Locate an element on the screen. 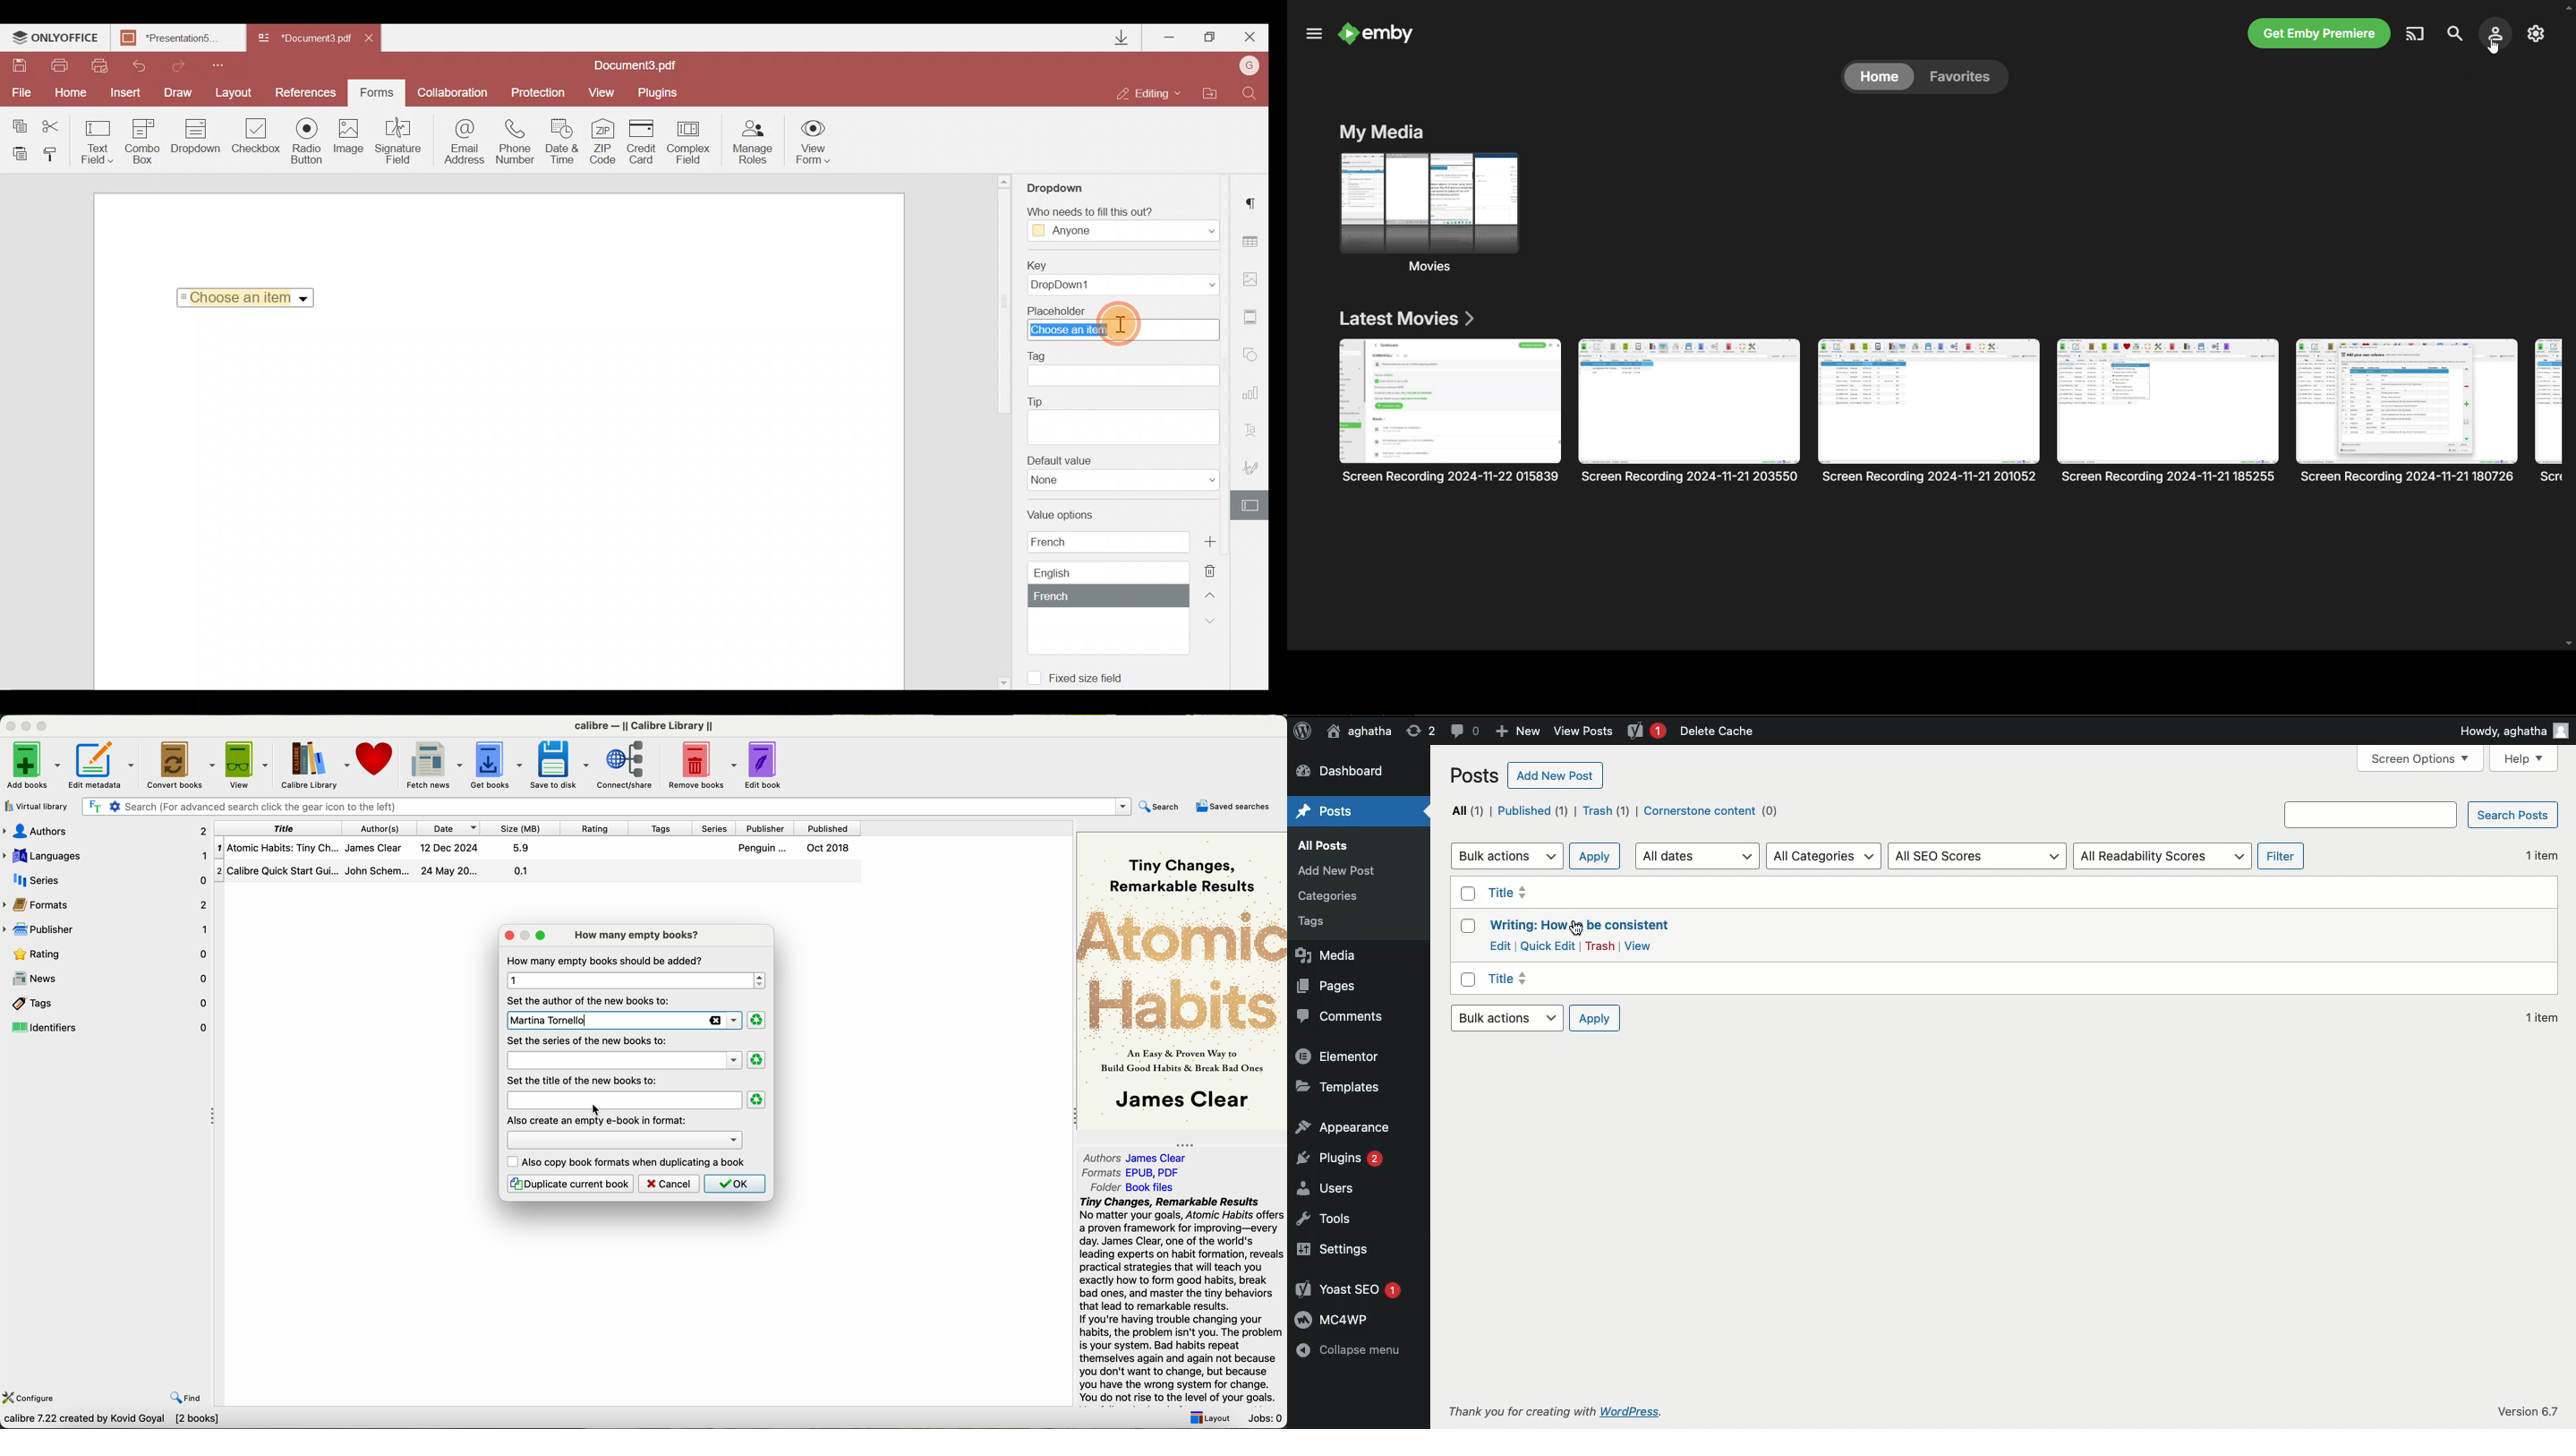 The image size is (2576, 1456). donate is located at coordinates (377, 760).